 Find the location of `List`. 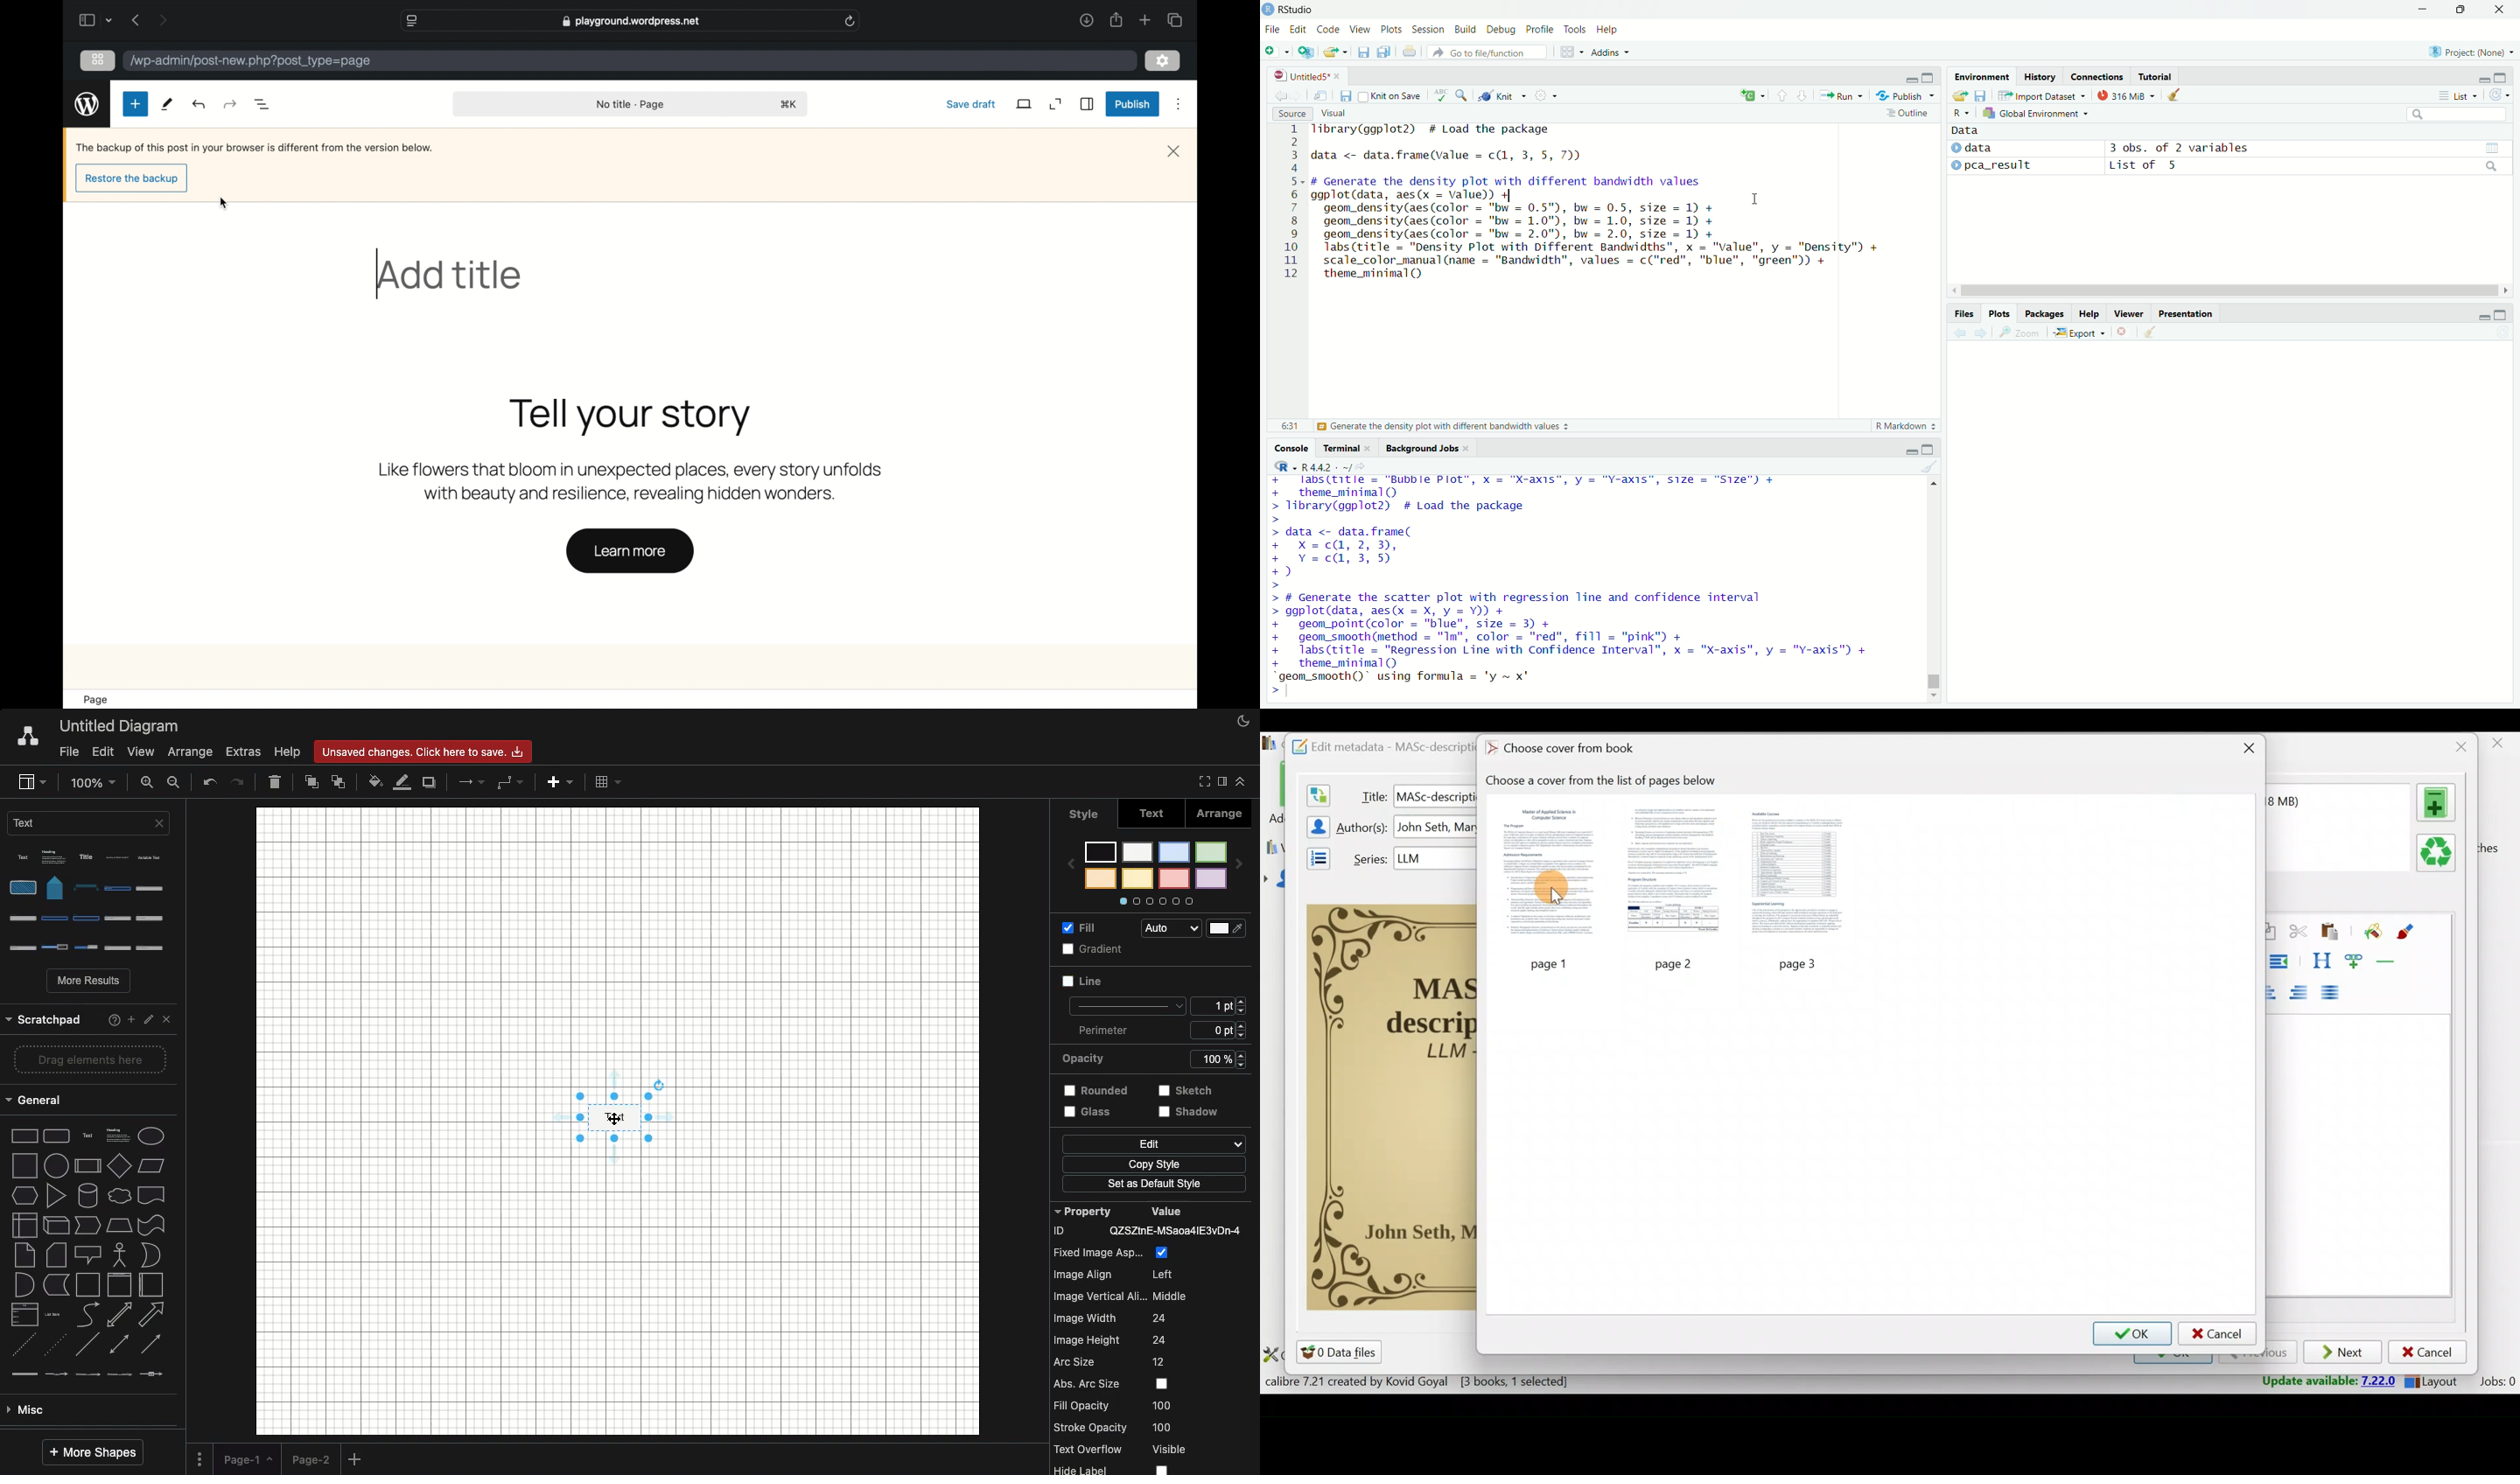

List is located at coordinates (2458, 95).